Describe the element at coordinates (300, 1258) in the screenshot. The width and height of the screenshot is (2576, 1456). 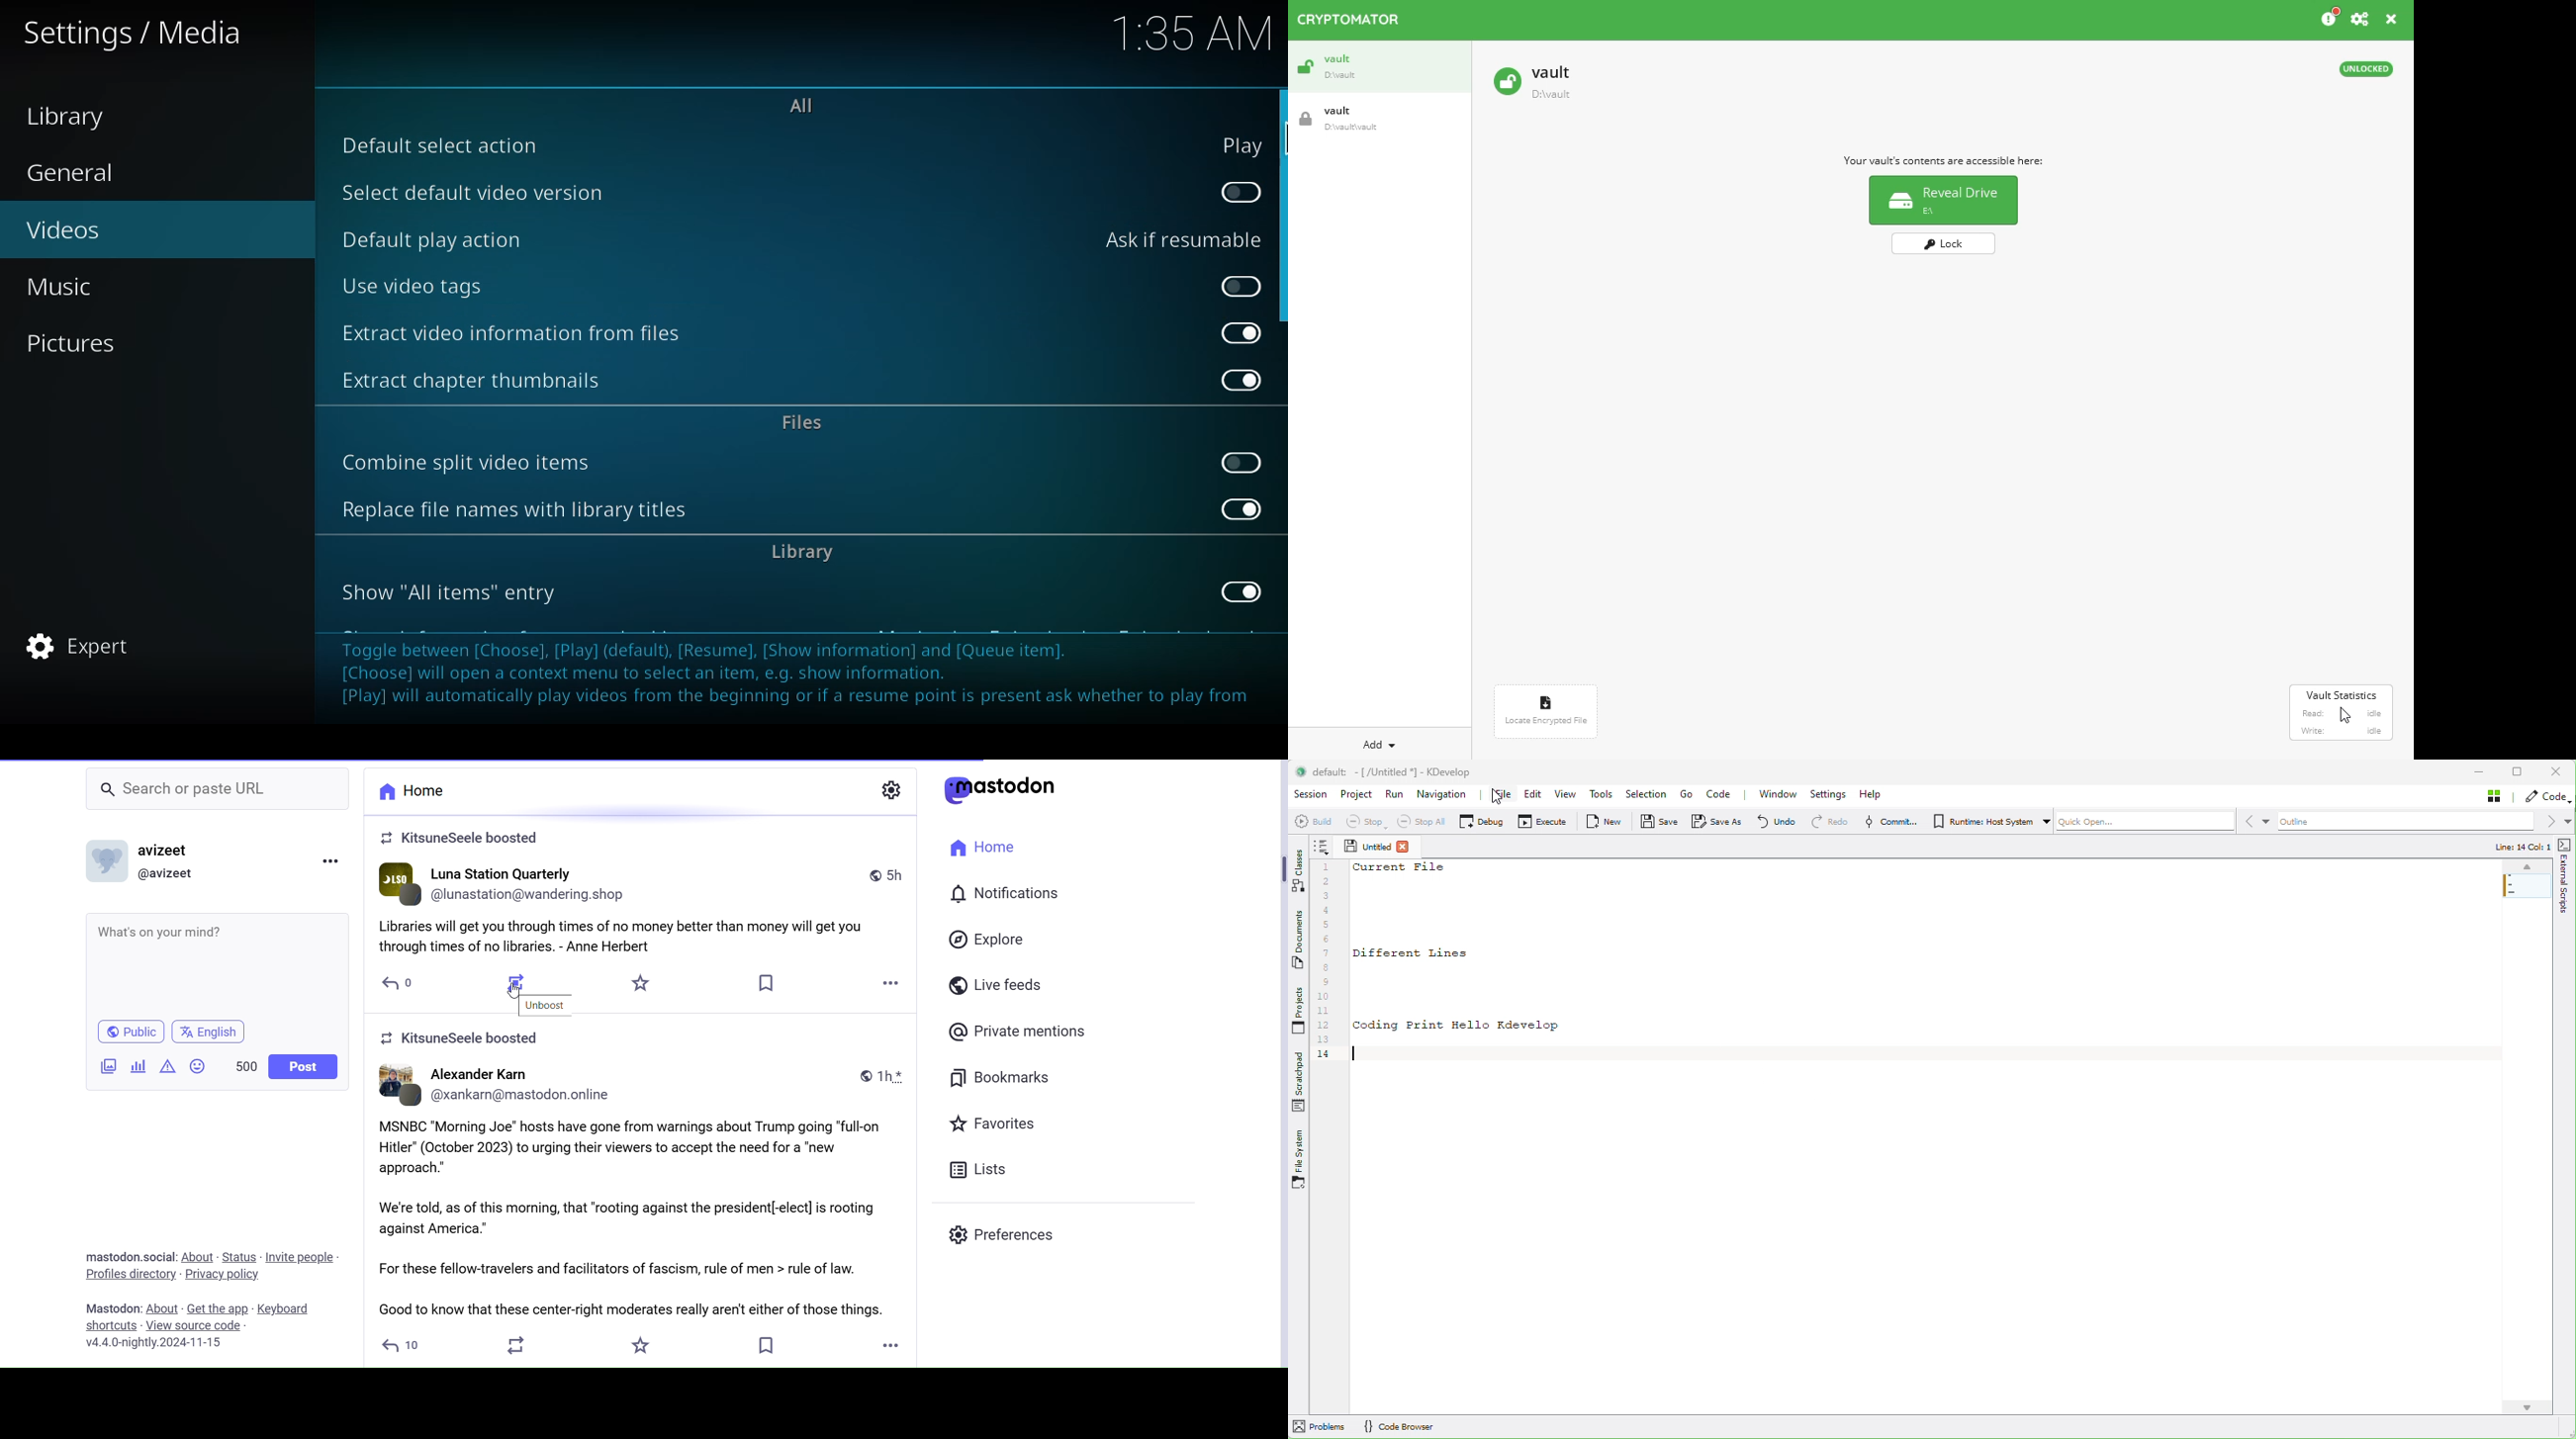
I see `Invite People` at that location.